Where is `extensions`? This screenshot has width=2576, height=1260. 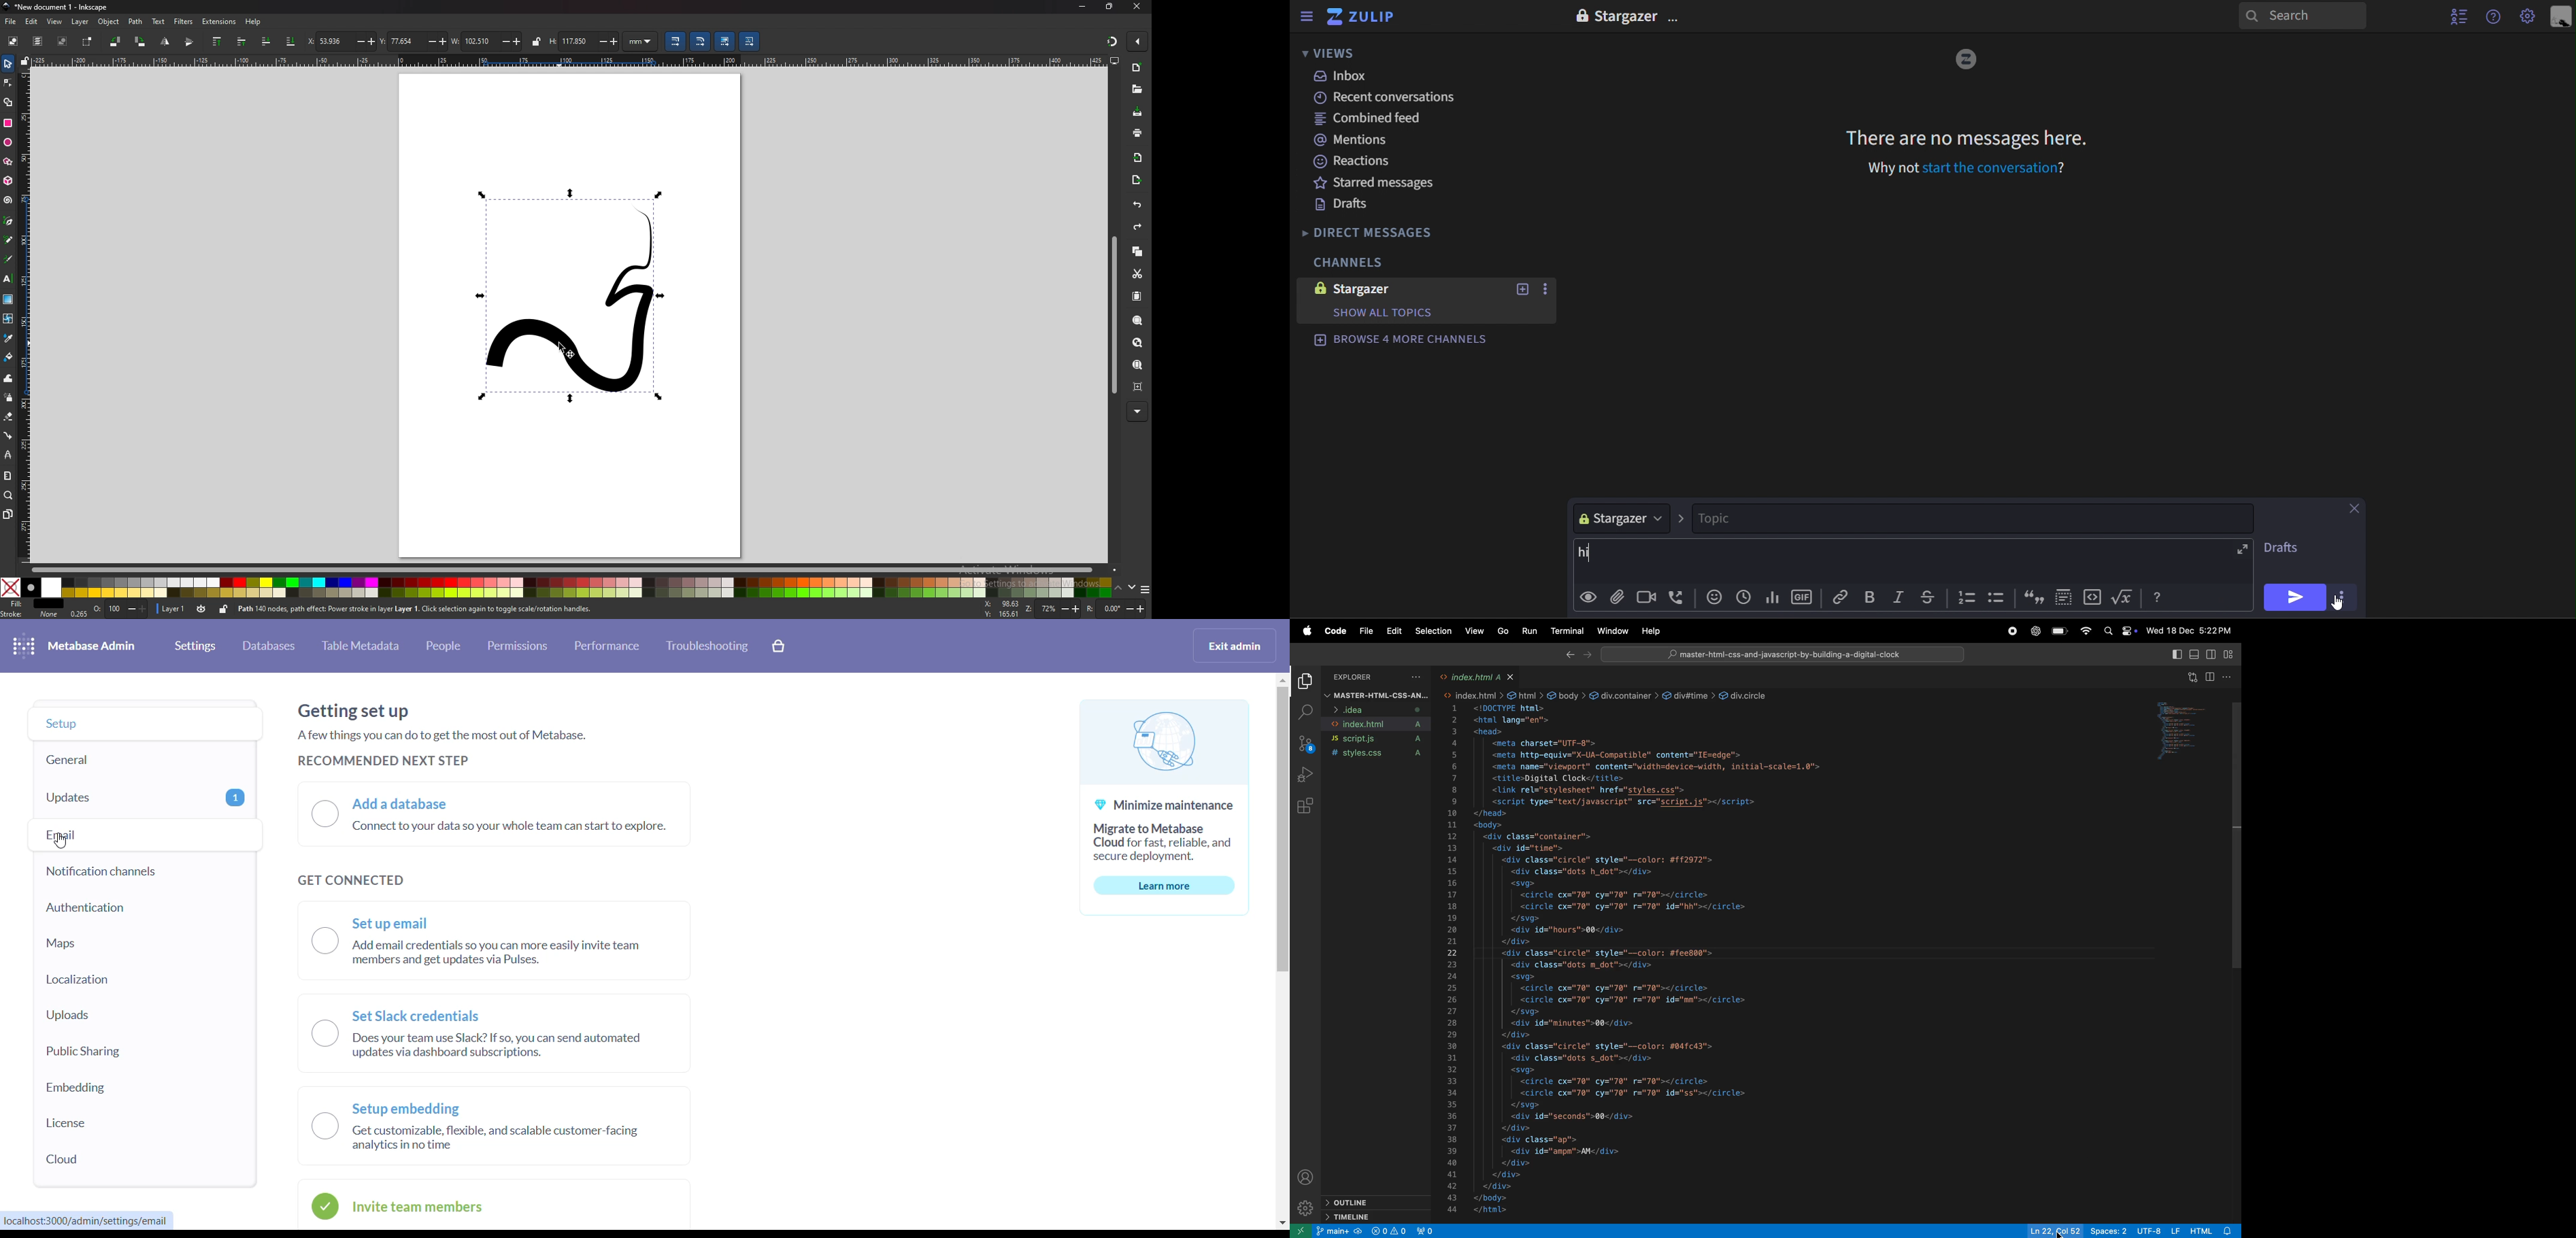
extensions is located at coordinates (218, 22).